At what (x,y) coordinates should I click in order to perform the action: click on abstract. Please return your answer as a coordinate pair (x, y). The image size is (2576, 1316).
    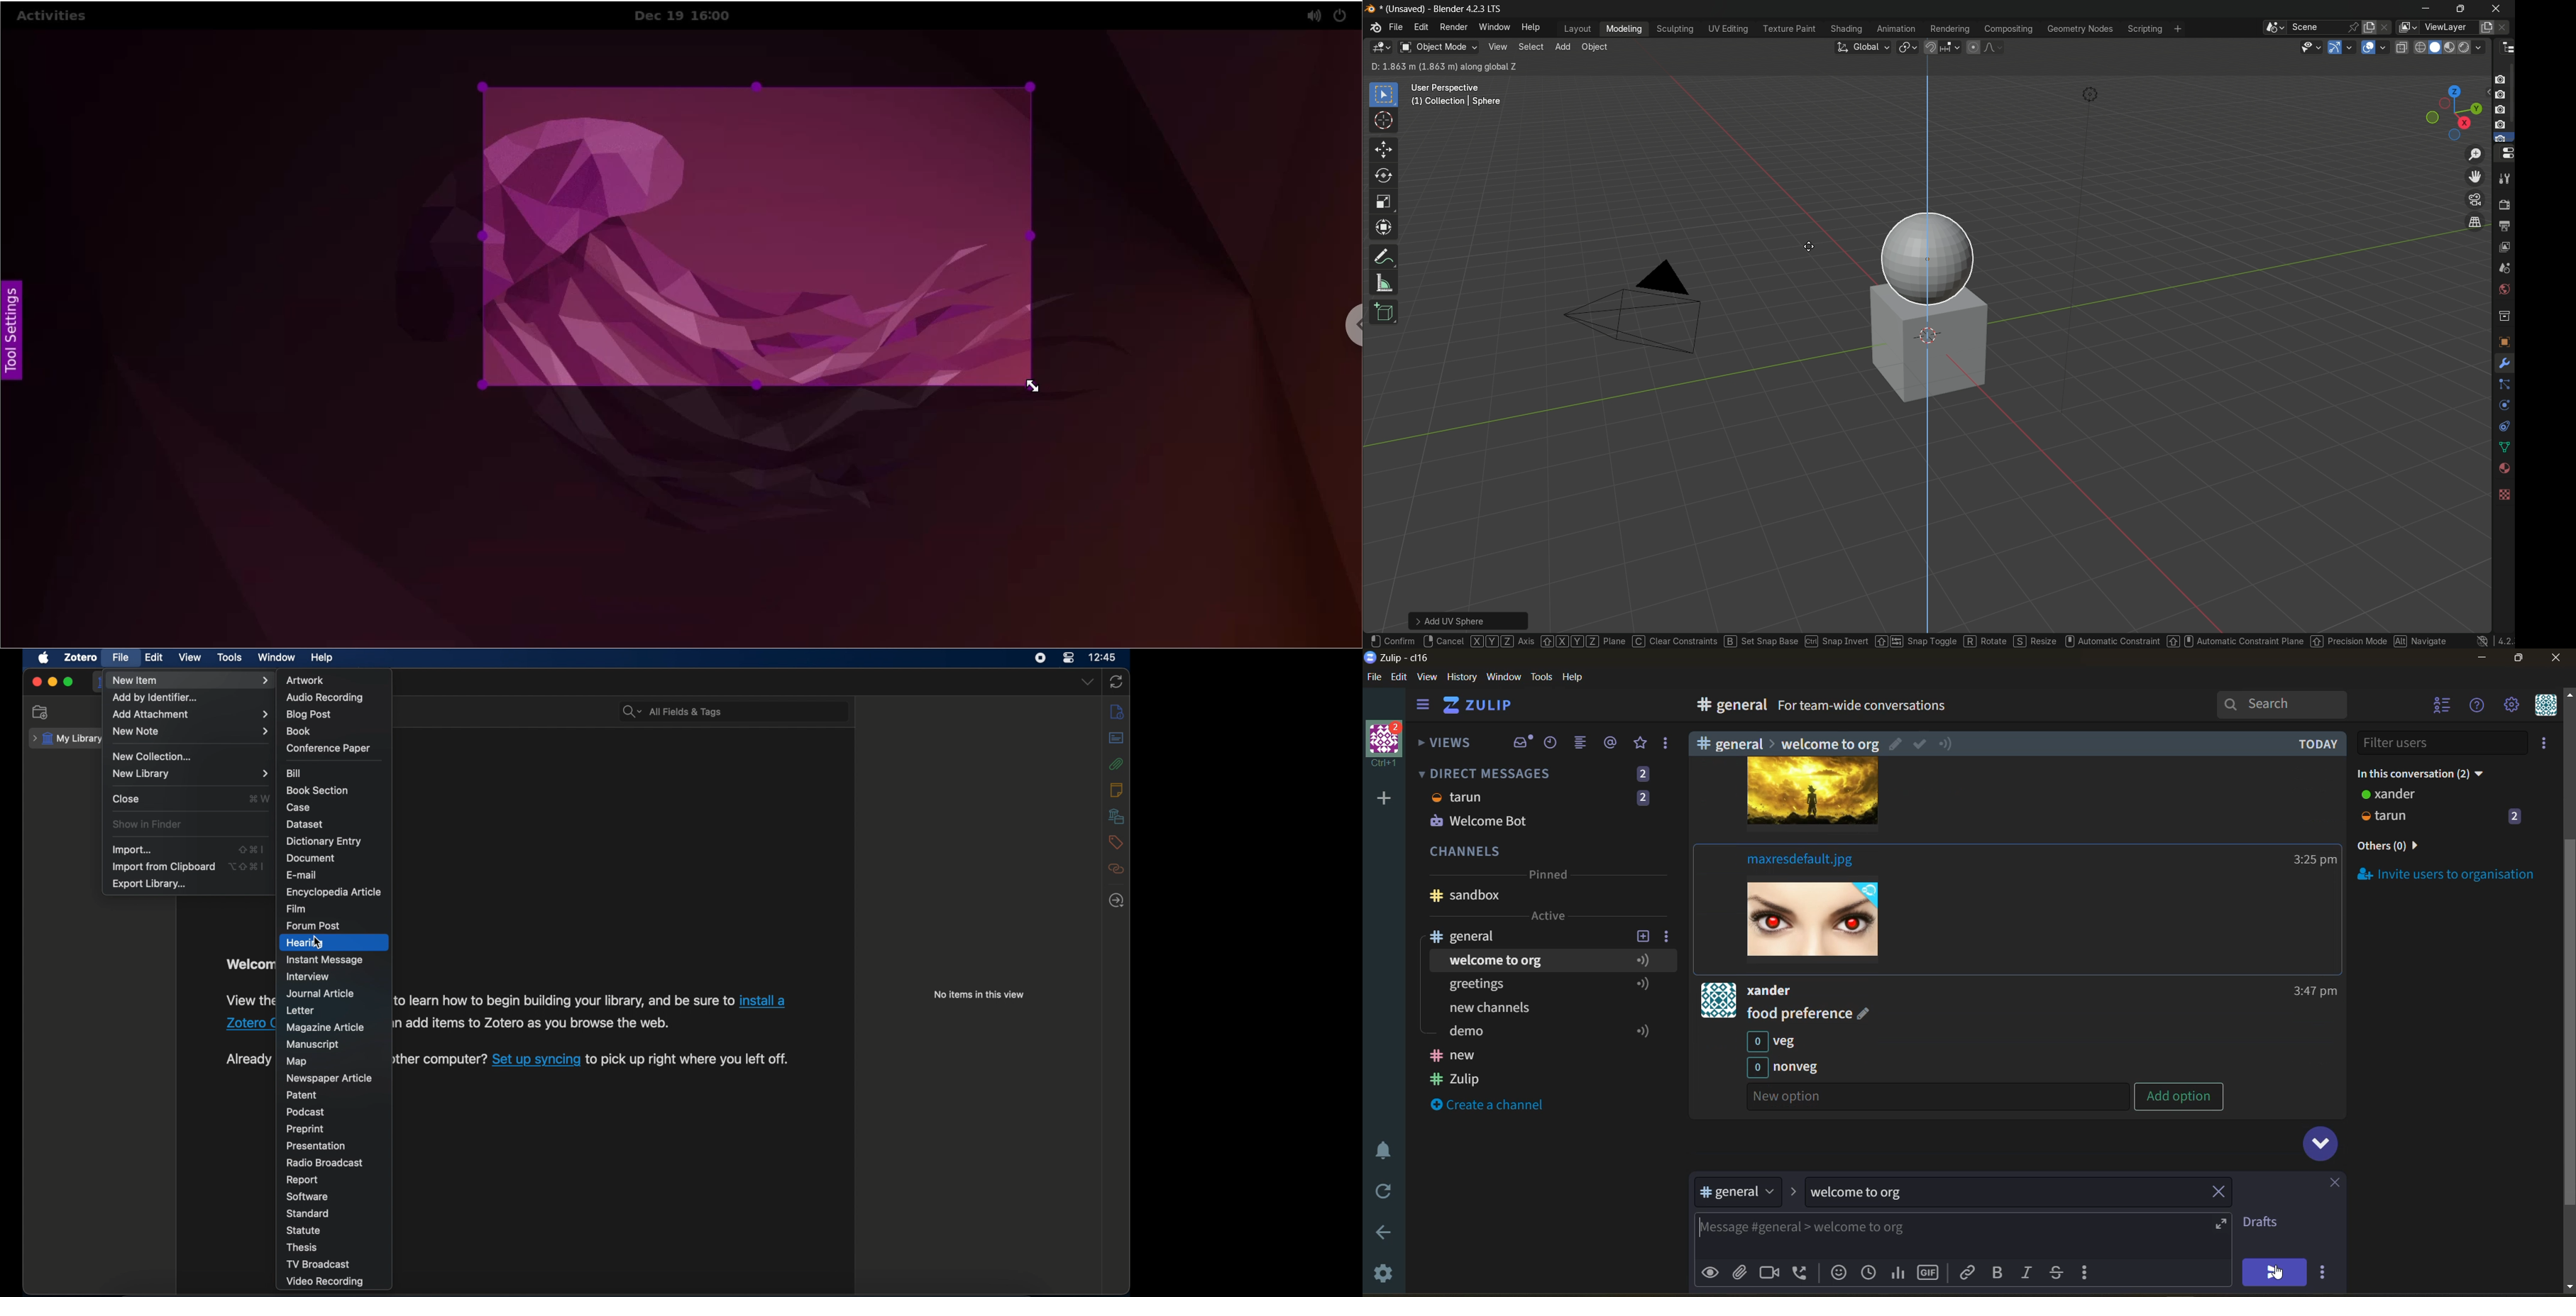
    Looking at the image, I should click on (1118, 737).